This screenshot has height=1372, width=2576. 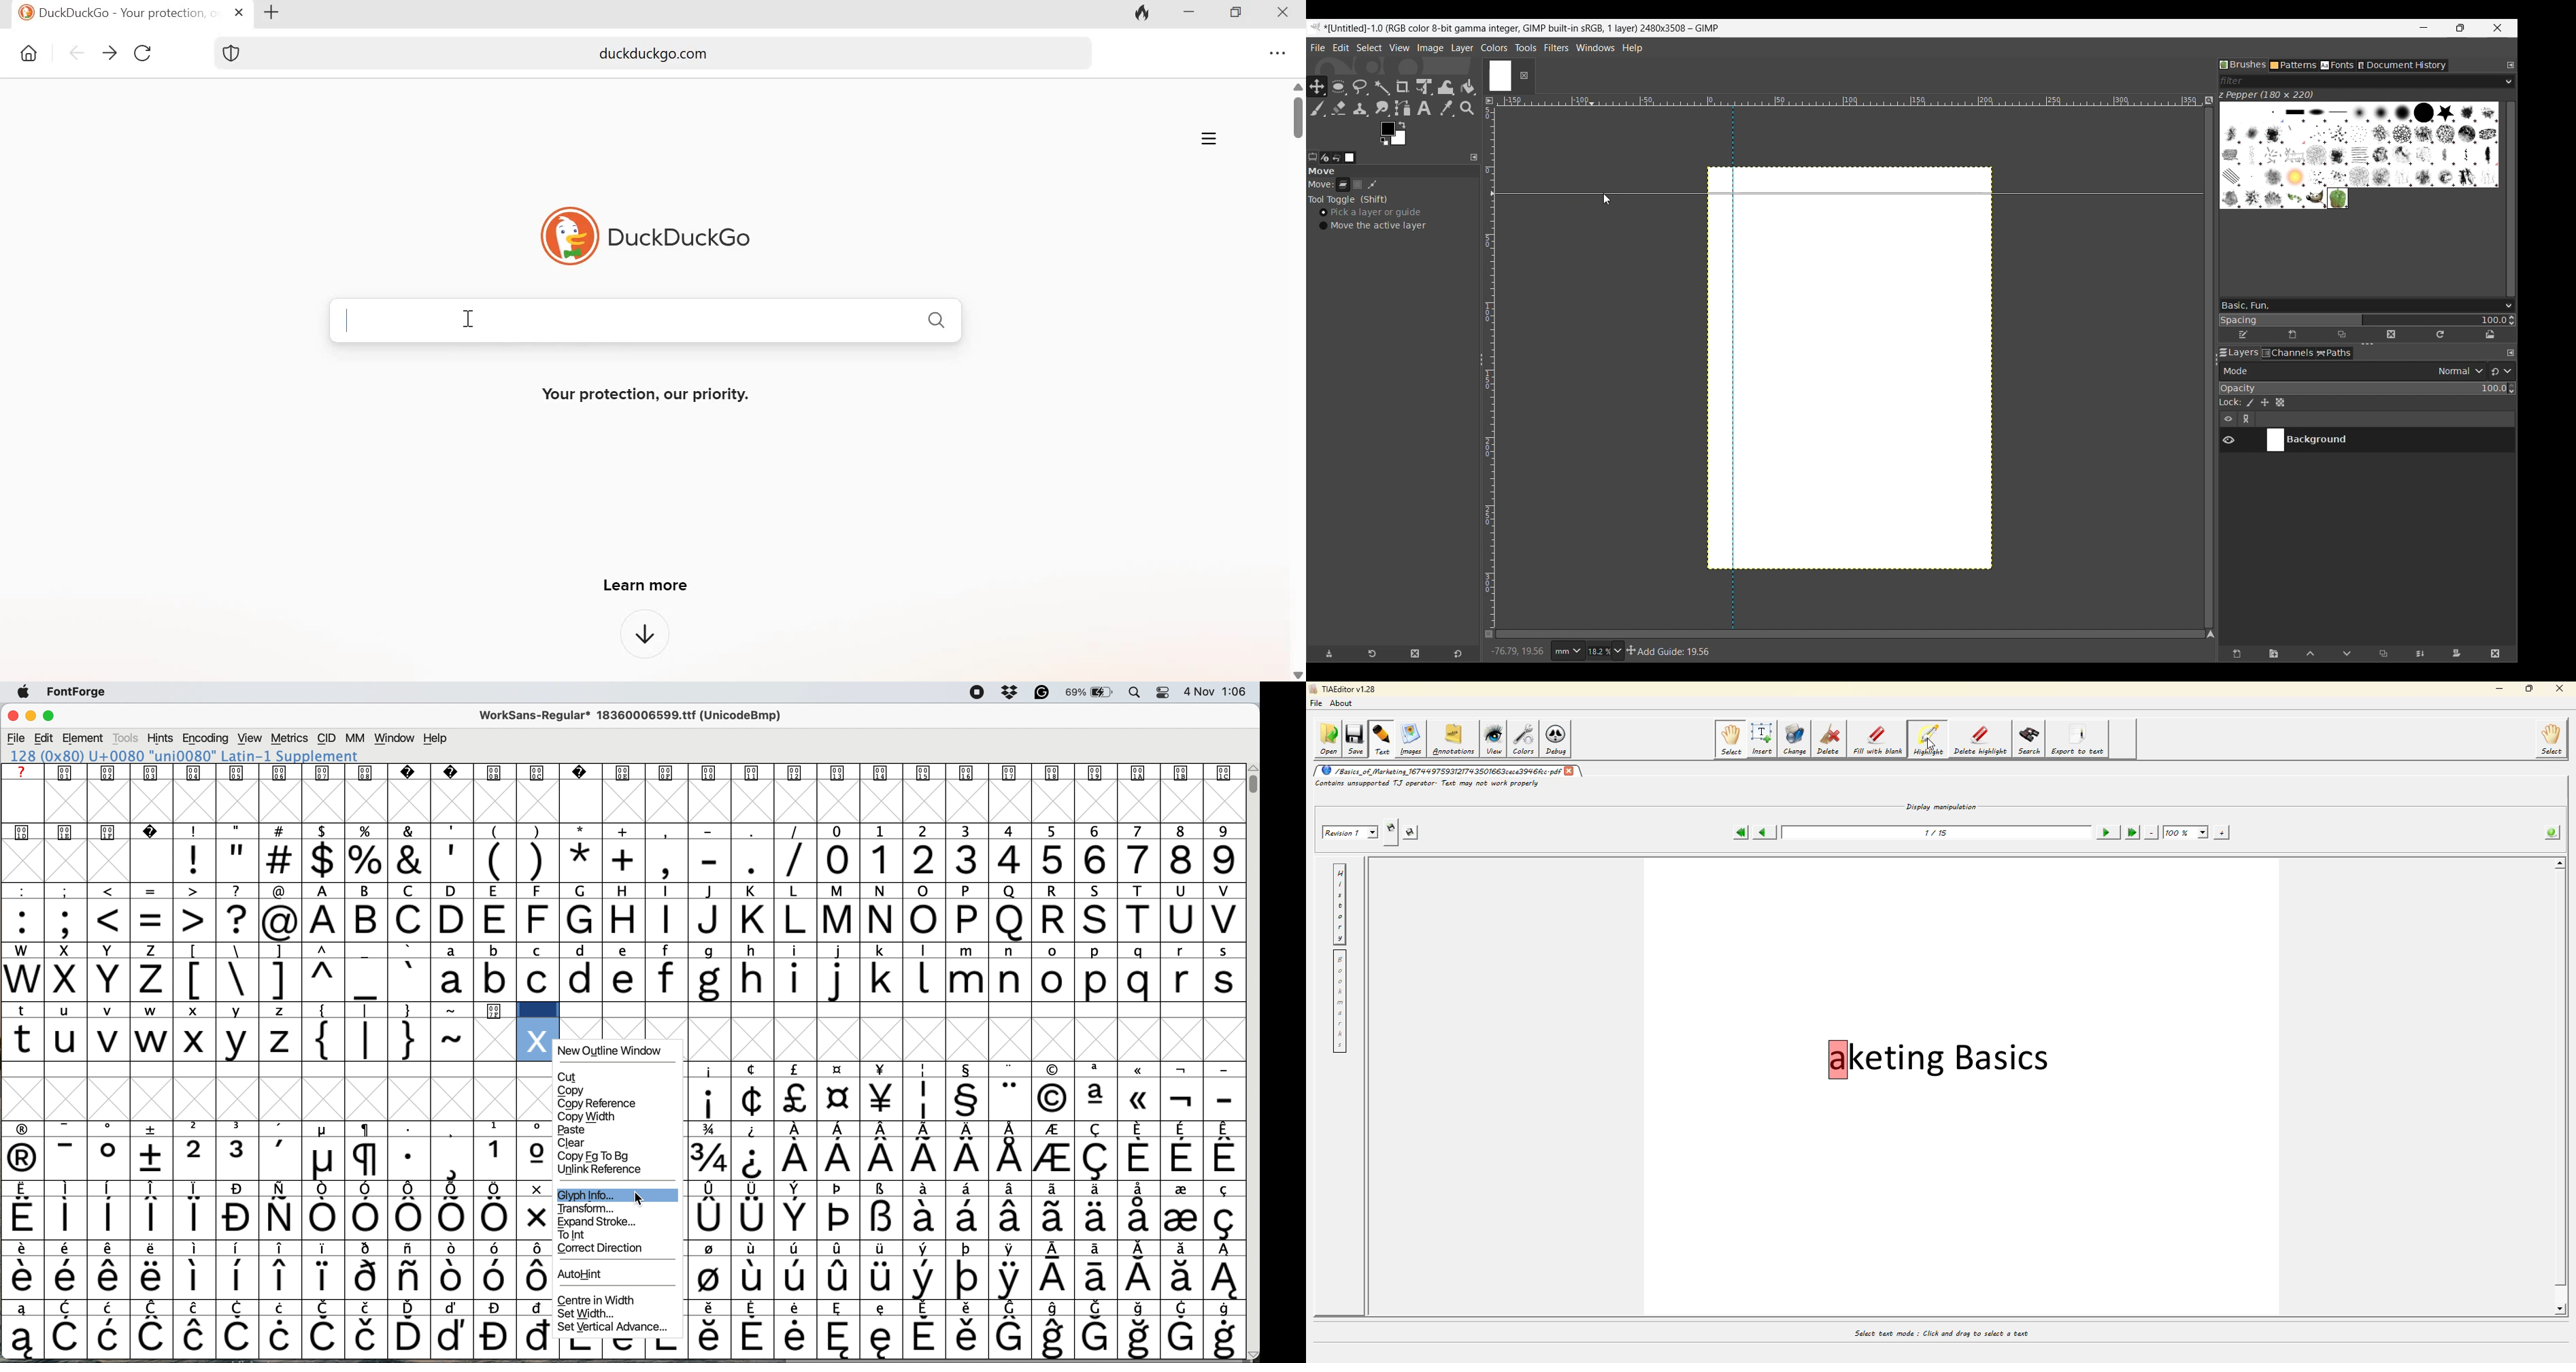 I want to click on Layer menu, so click(x=1461, y=48).